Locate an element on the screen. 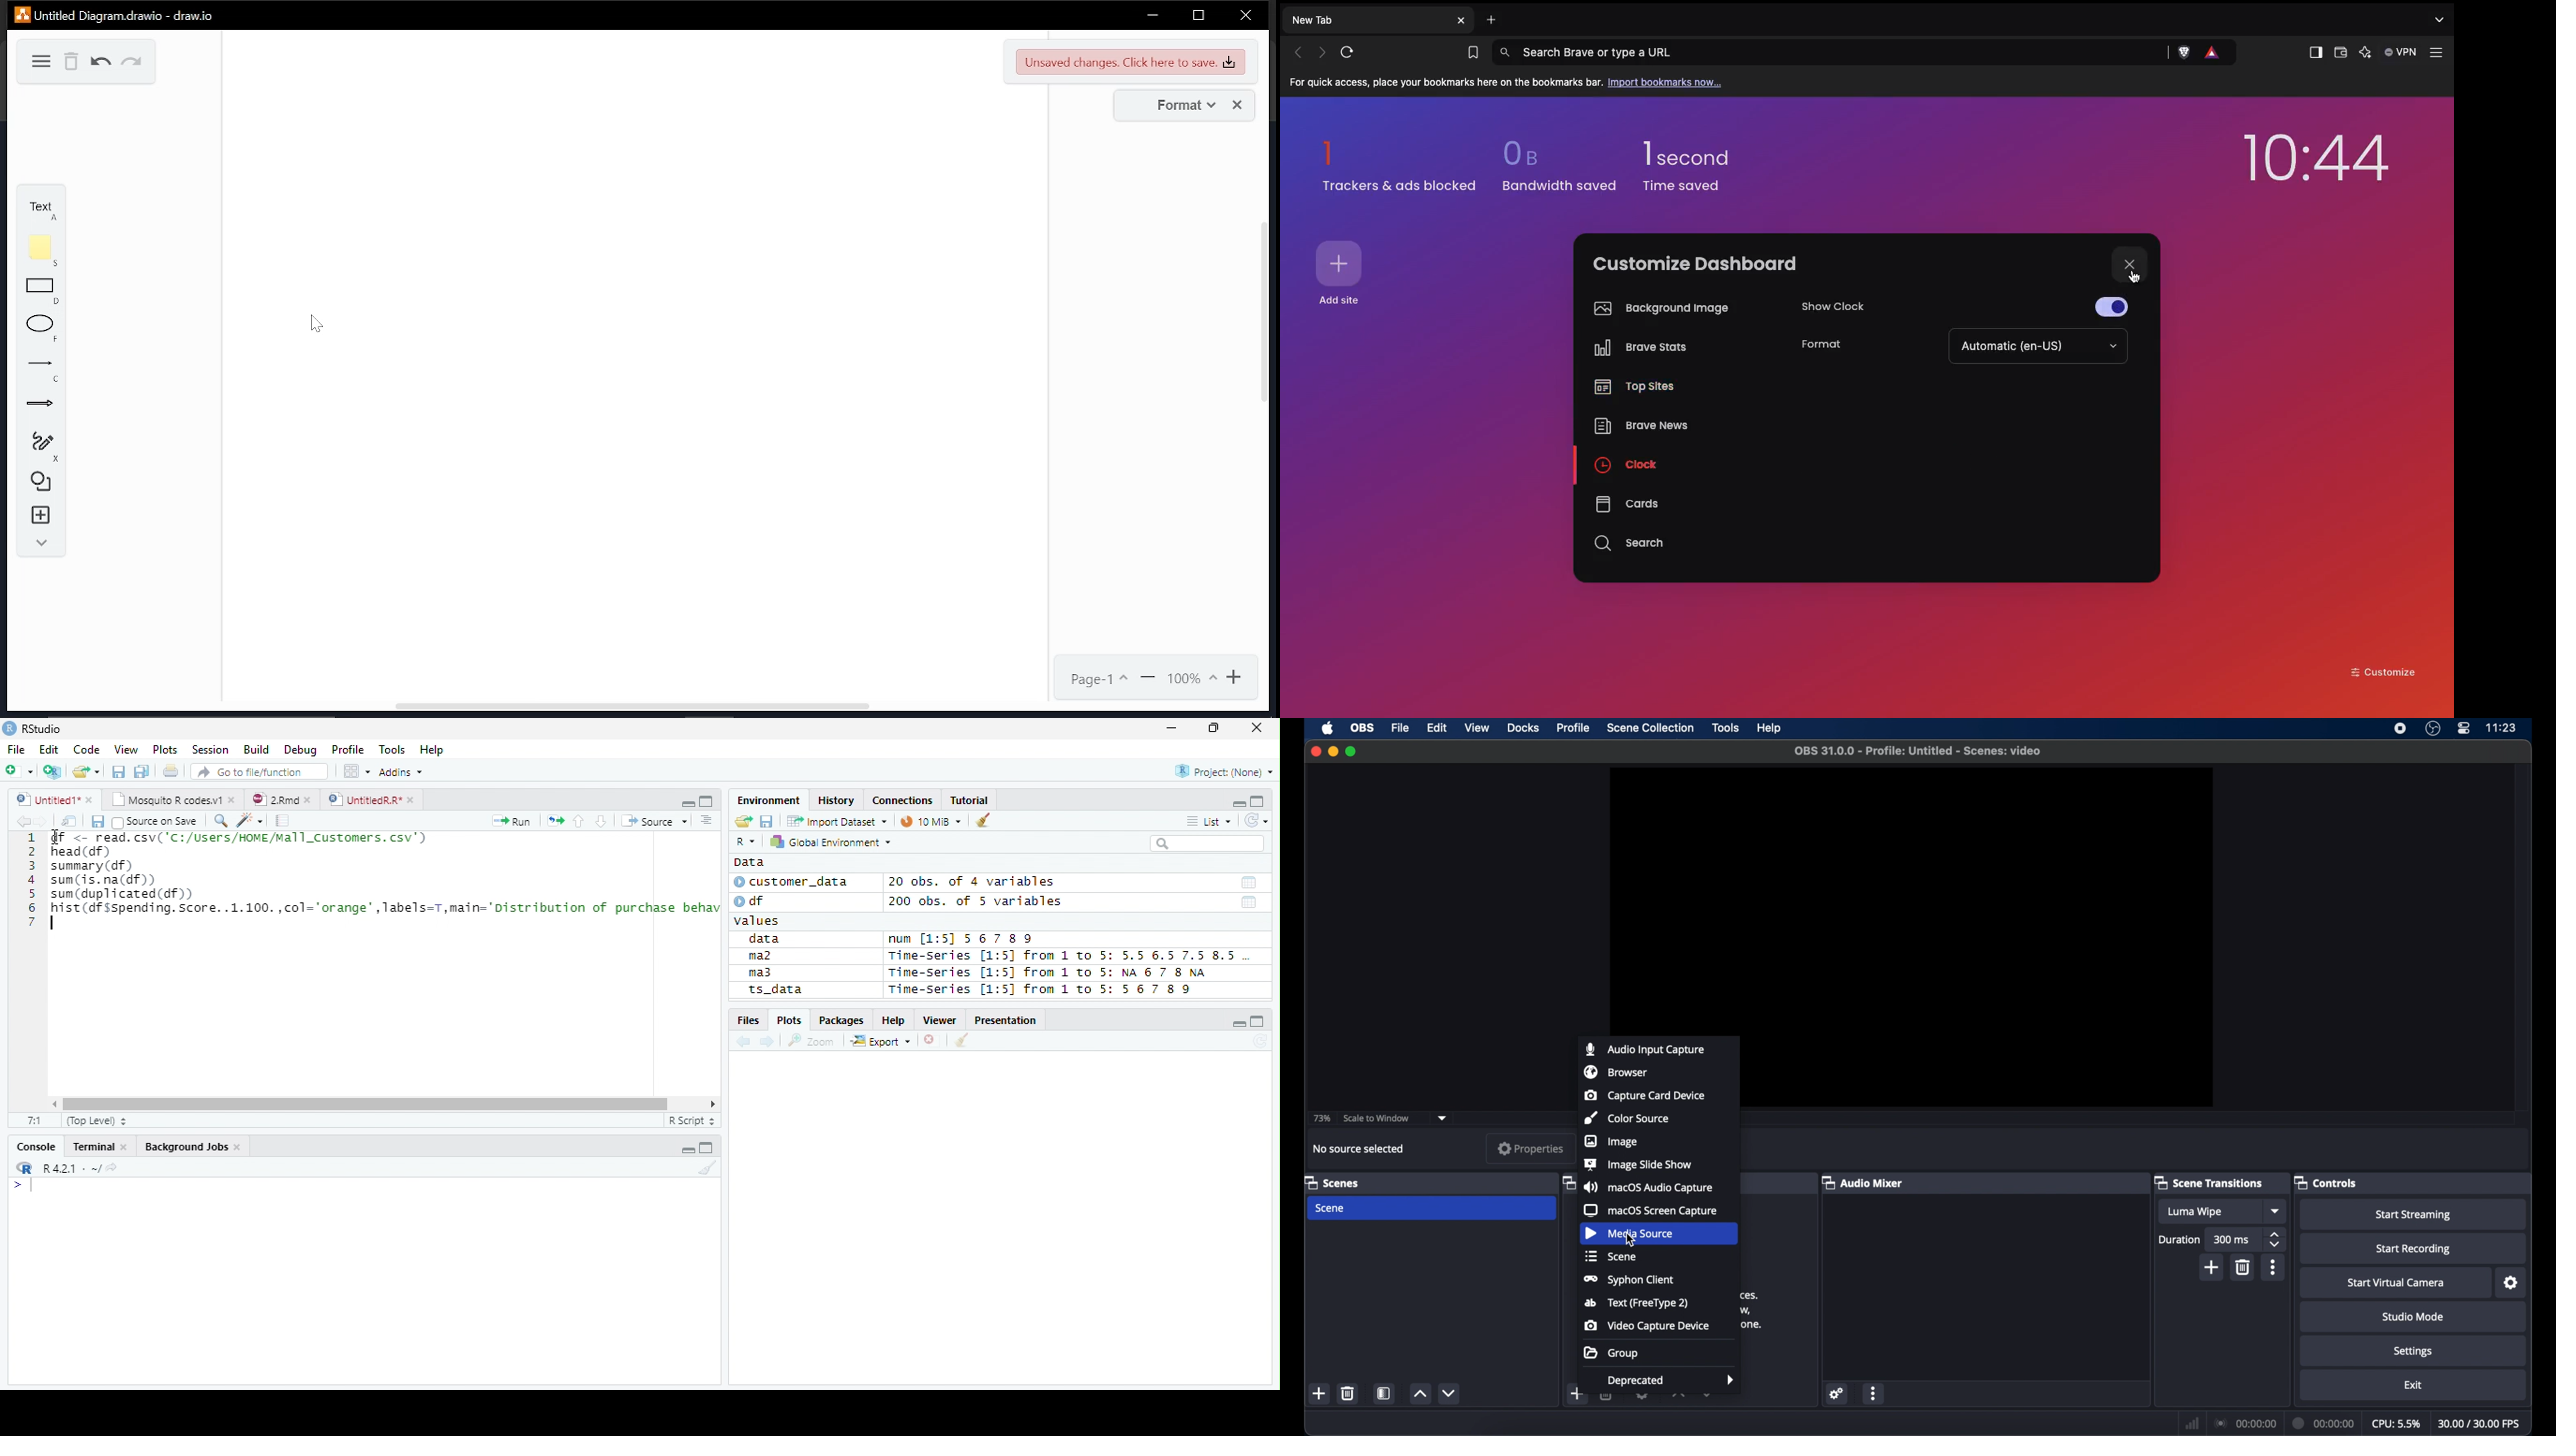 This screenshot has width=2576, height=1456. Typing indicator is located at coordinates (31, 1187).